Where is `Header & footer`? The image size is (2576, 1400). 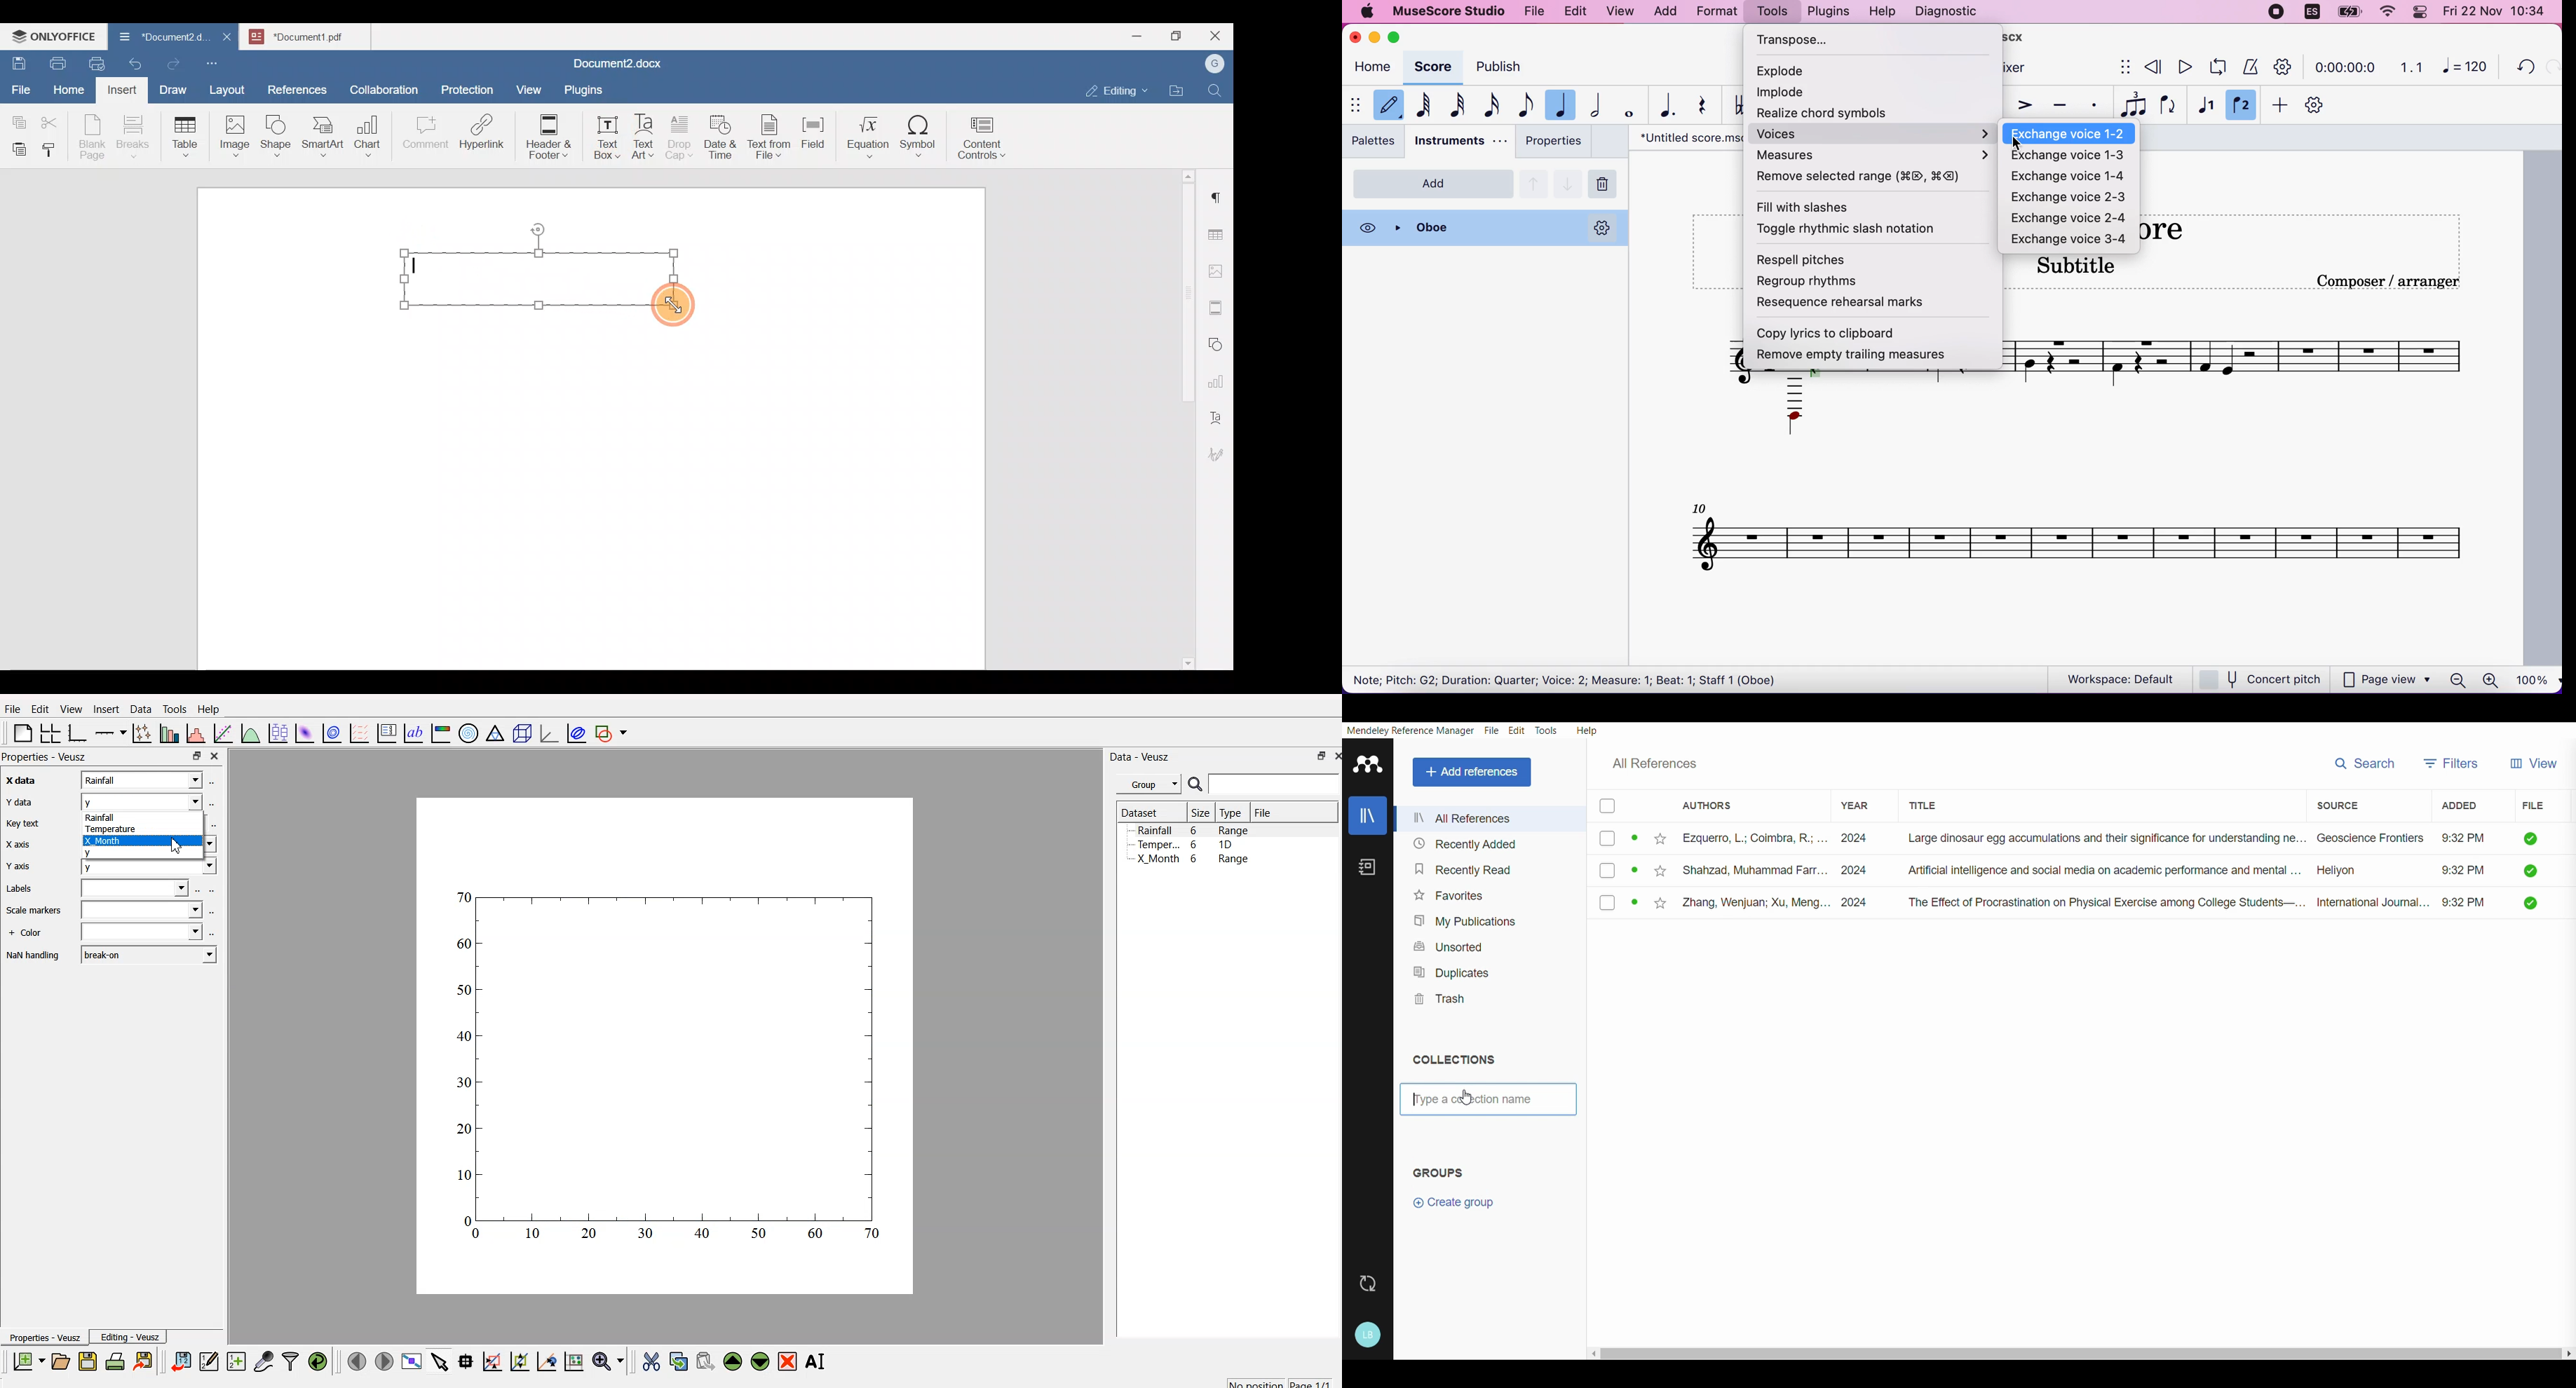
Header & footer is located at coordinates (544, 136).